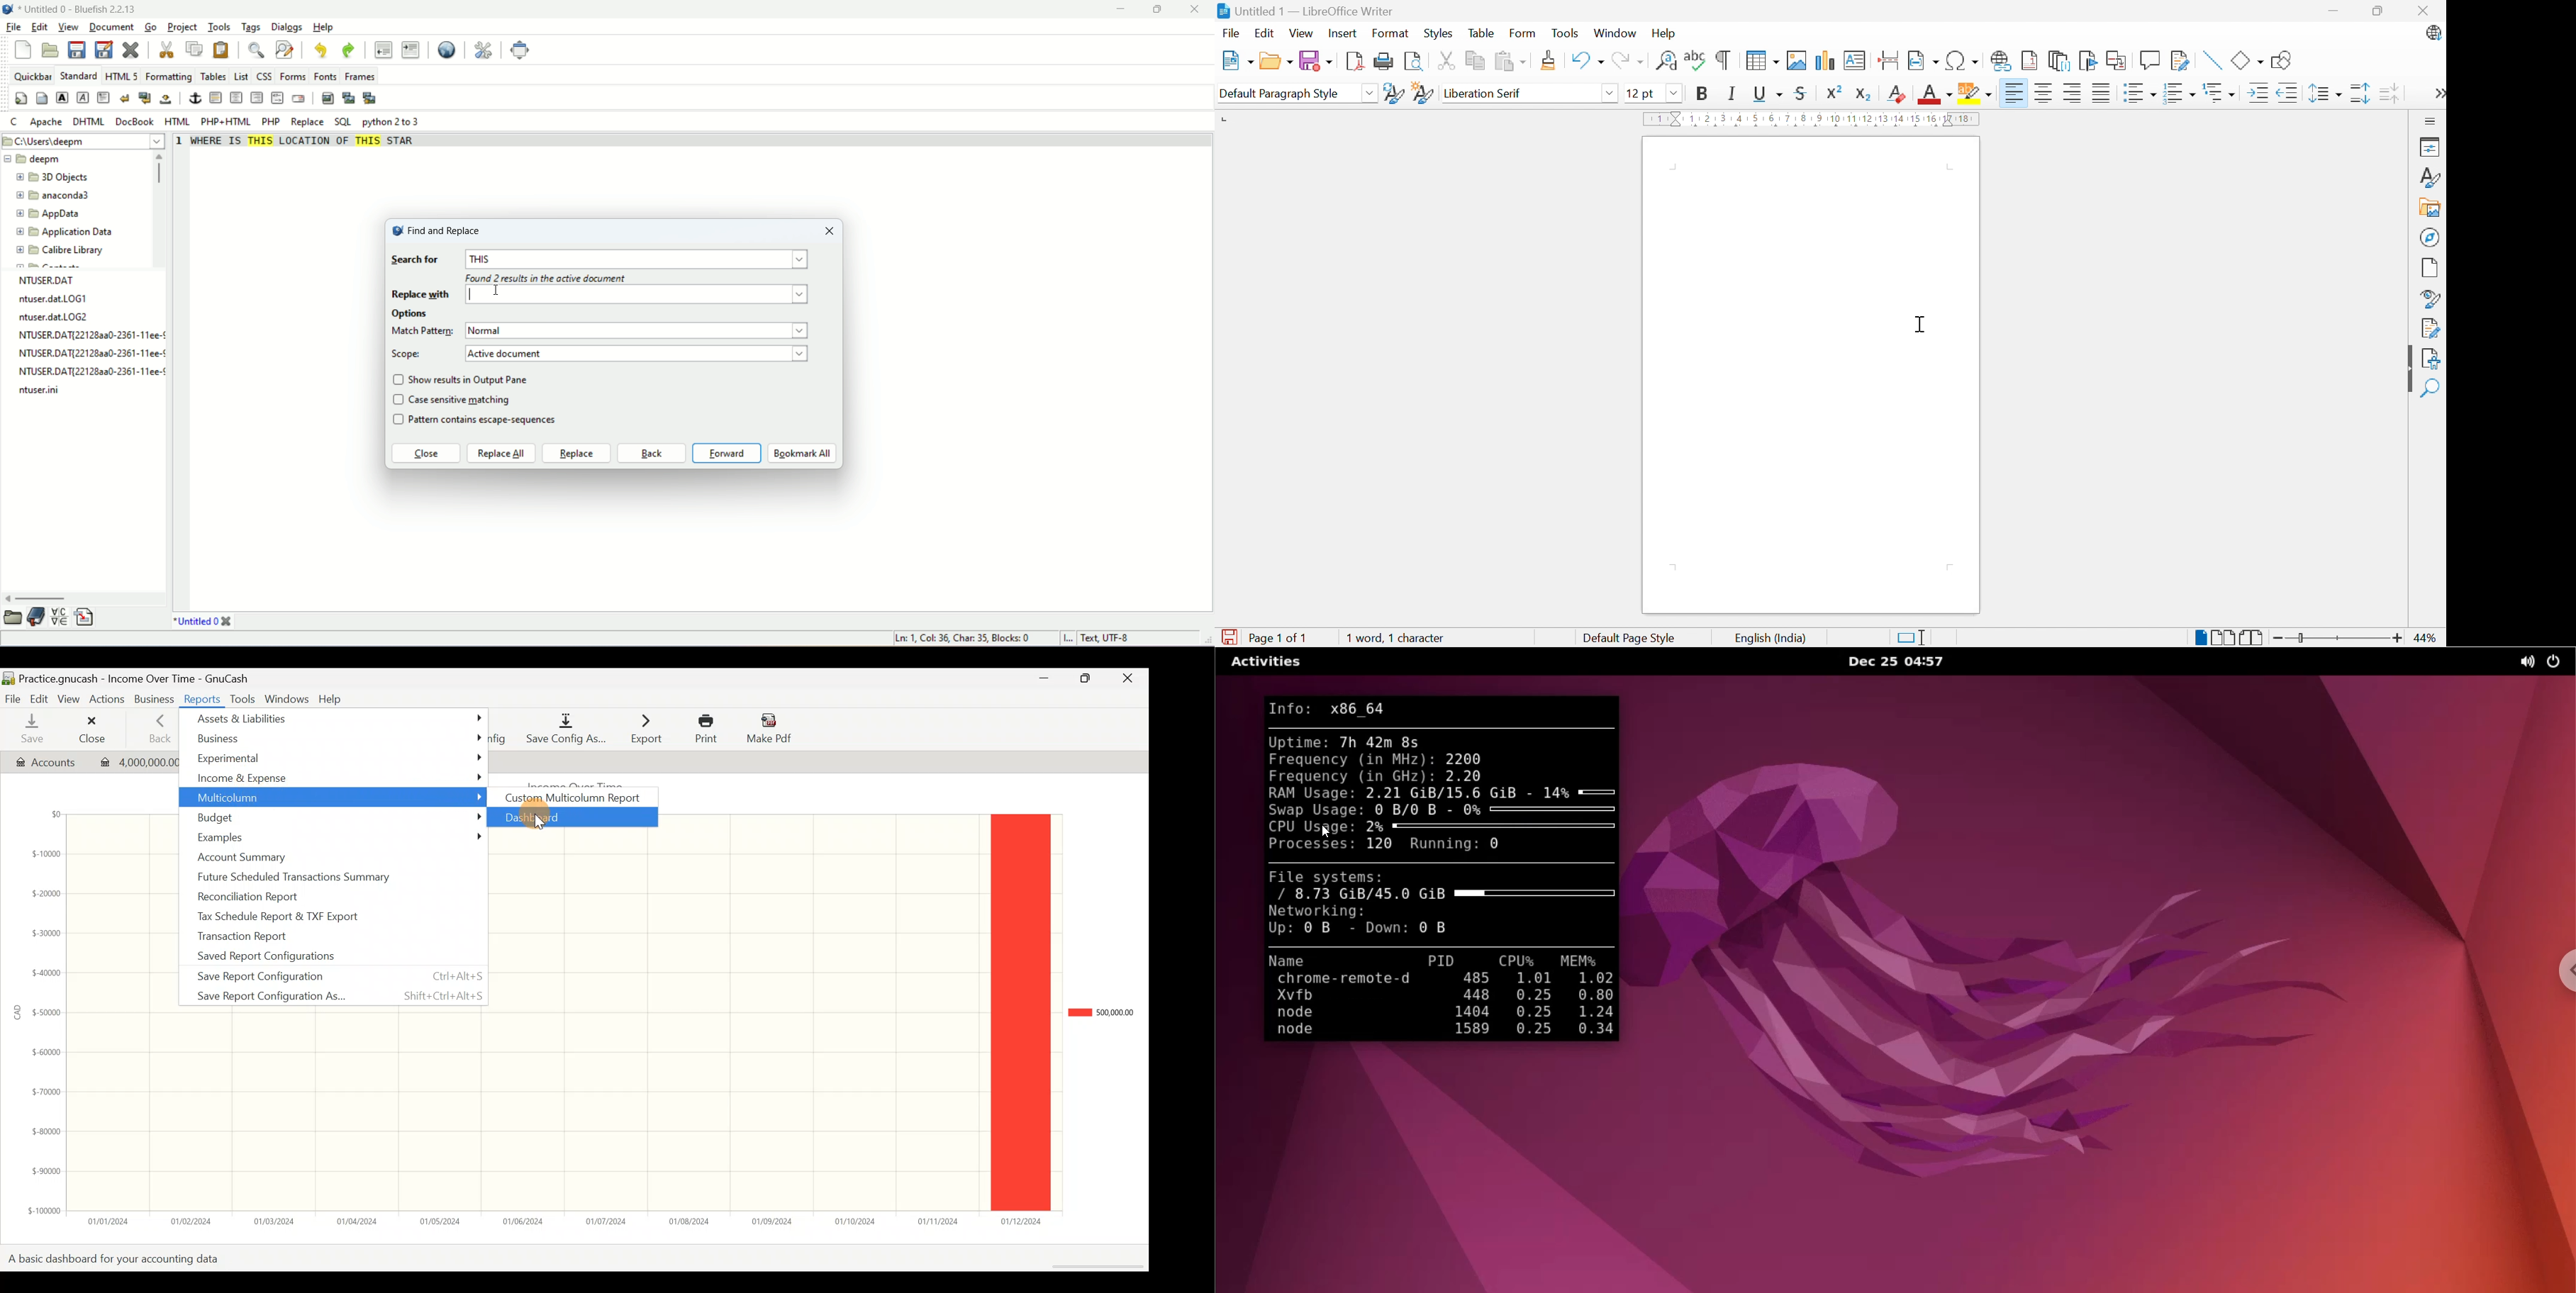  What do you see at coordinates (45, 763) in the screenshot?
I see `Account` at bounding box center [45, 763].